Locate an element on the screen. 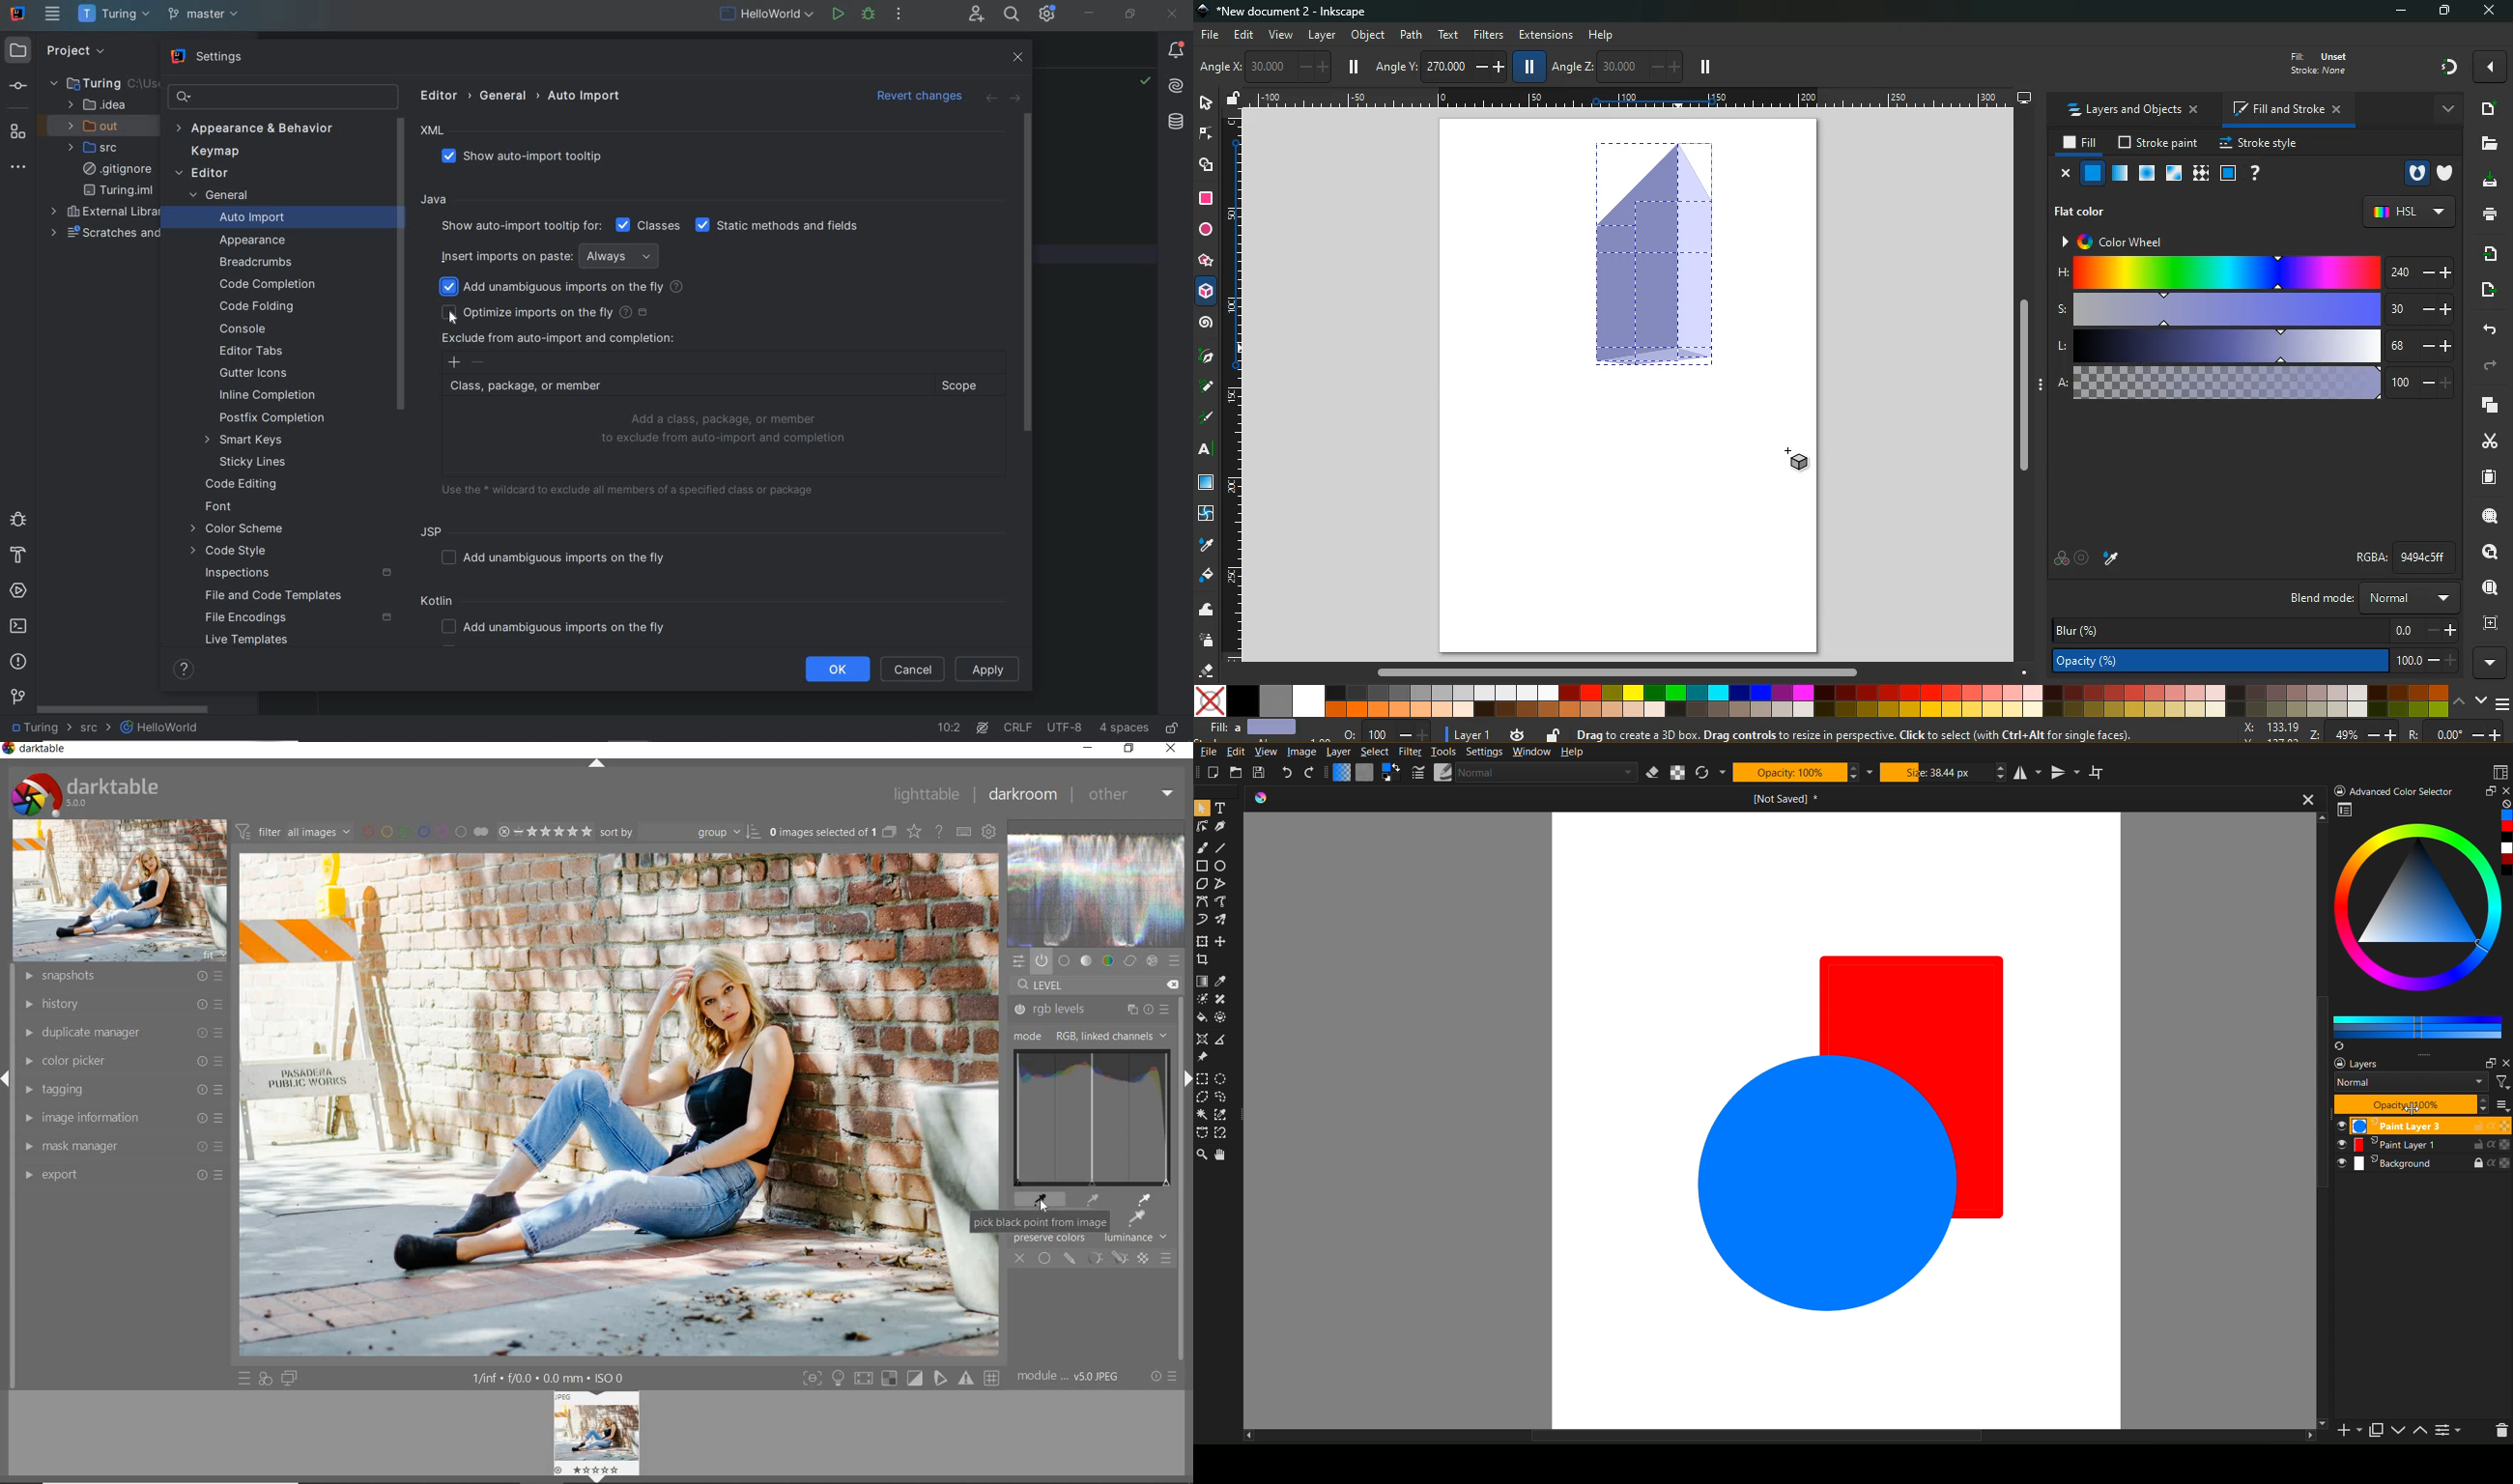  blending options is located at coordinates (1166, 1257).